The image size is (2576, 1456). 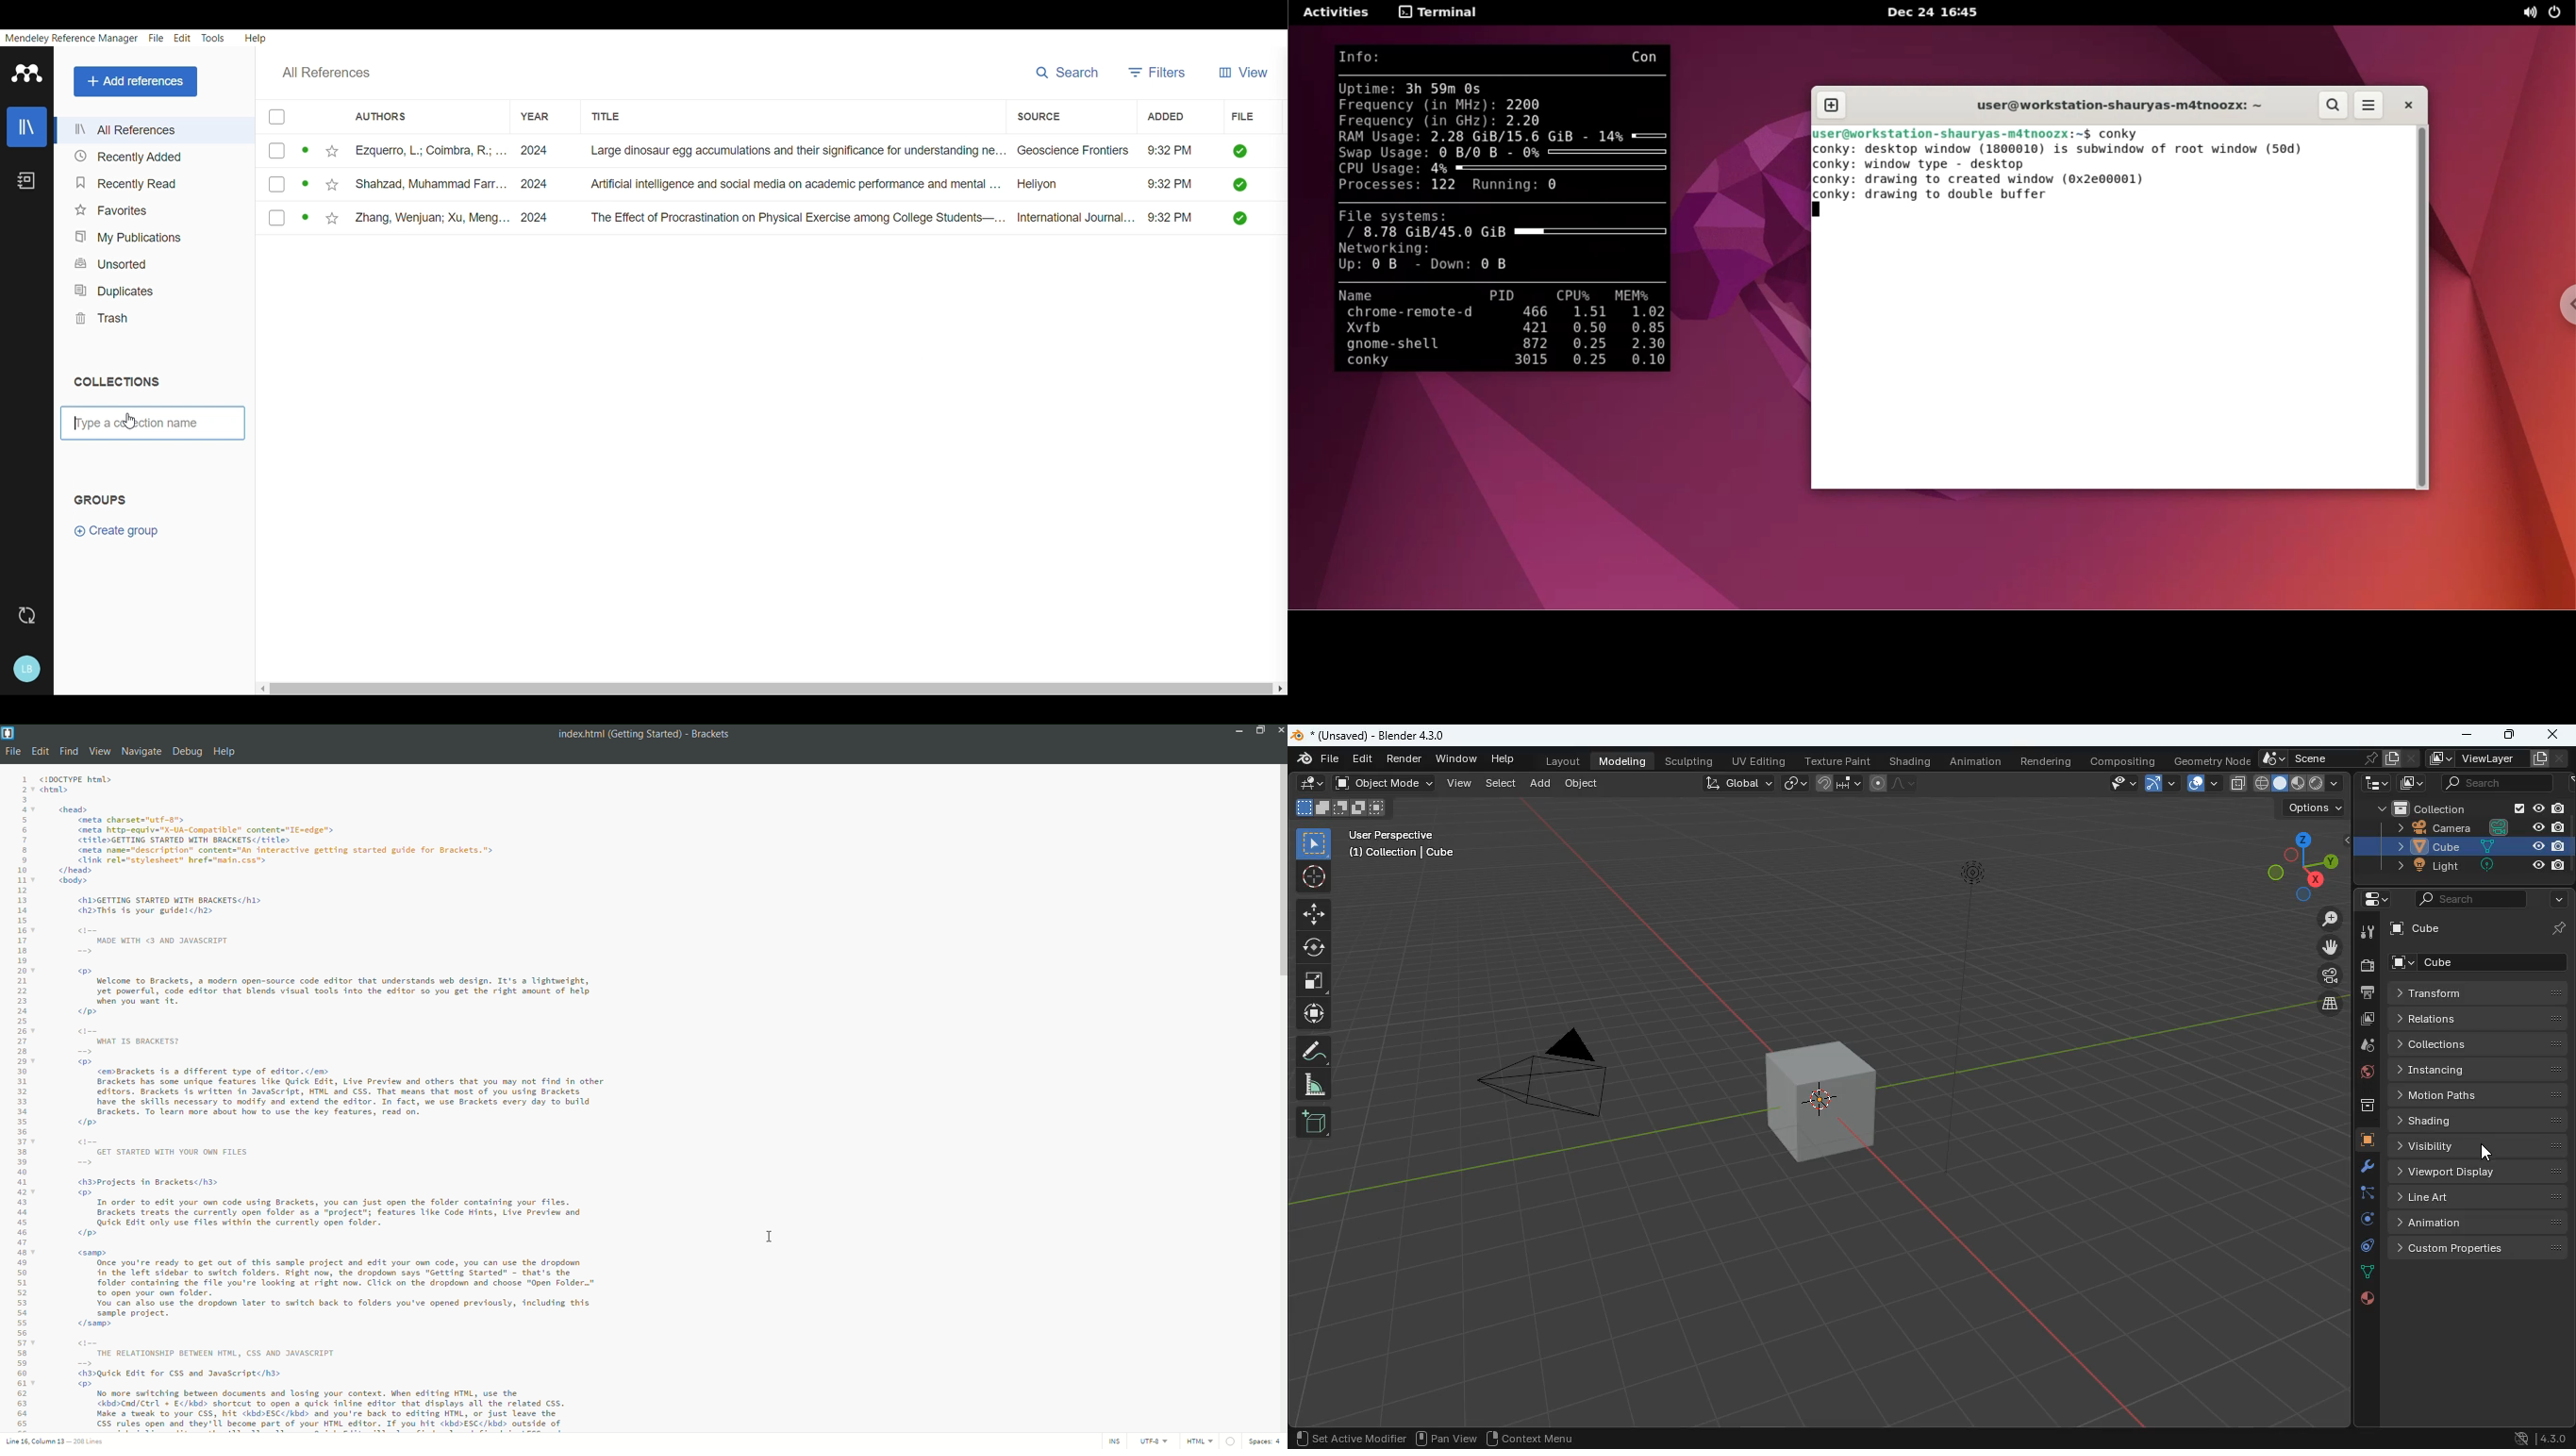 I want to click on FILE, so click(x=1242, y=117).